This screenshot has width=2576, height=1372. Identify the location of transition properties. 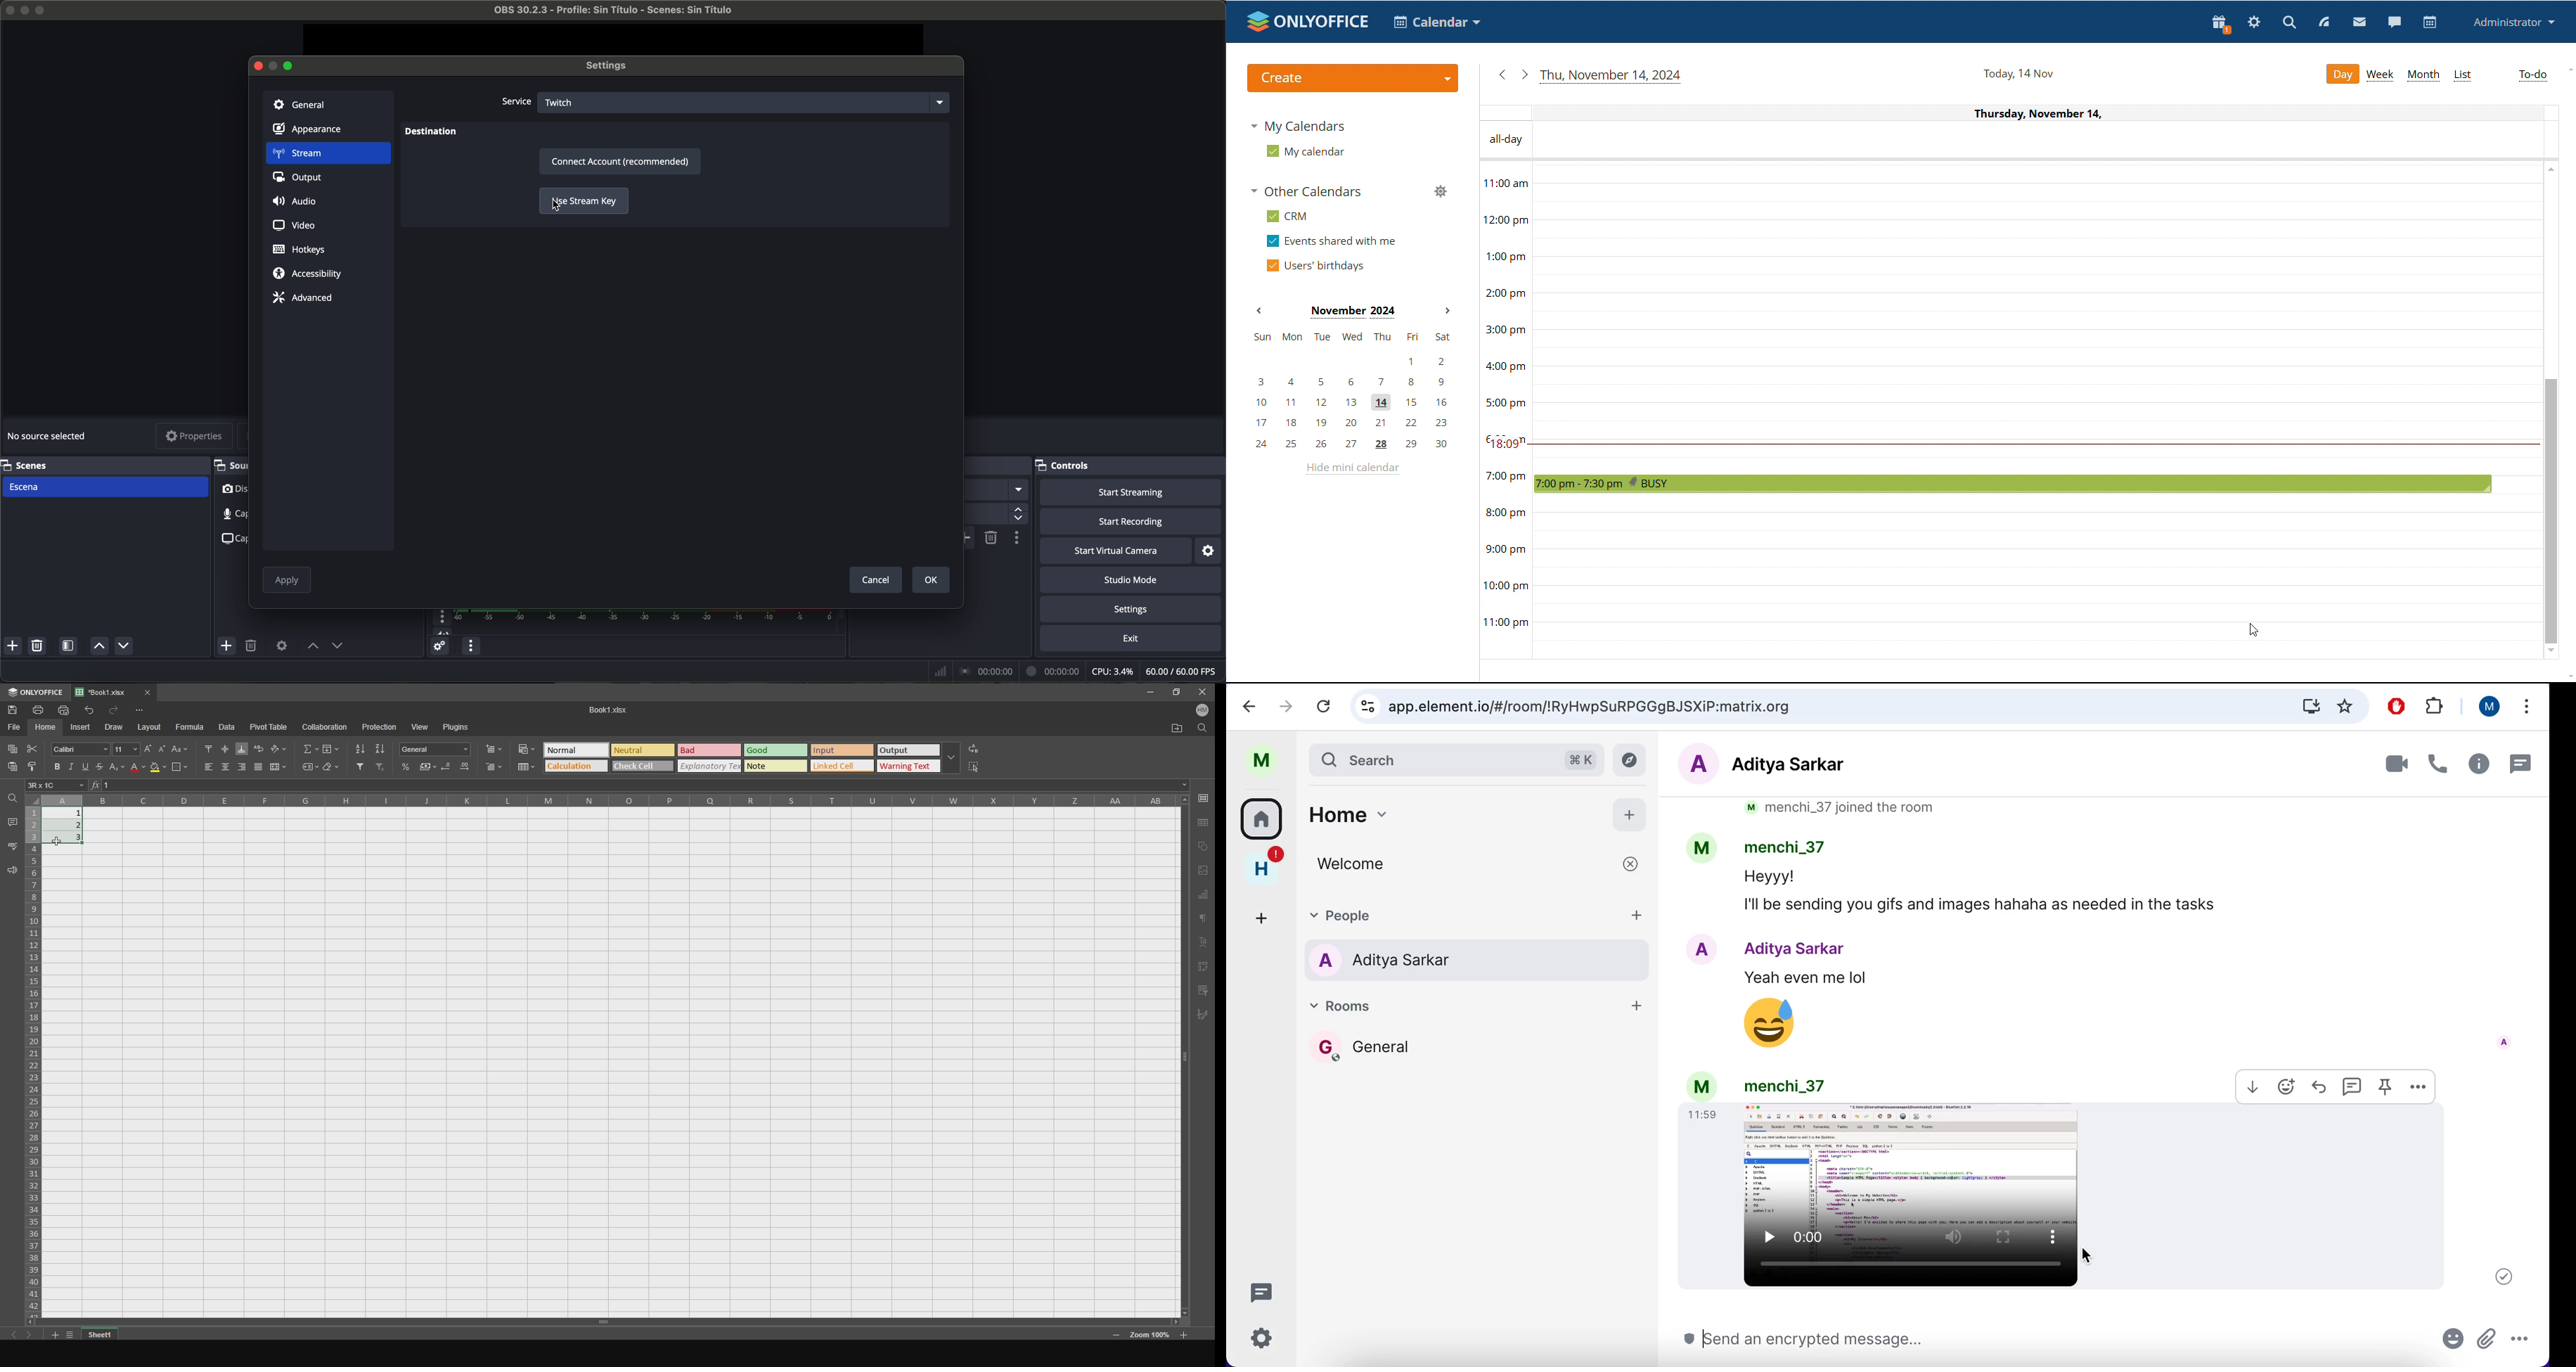
(1016, 539).